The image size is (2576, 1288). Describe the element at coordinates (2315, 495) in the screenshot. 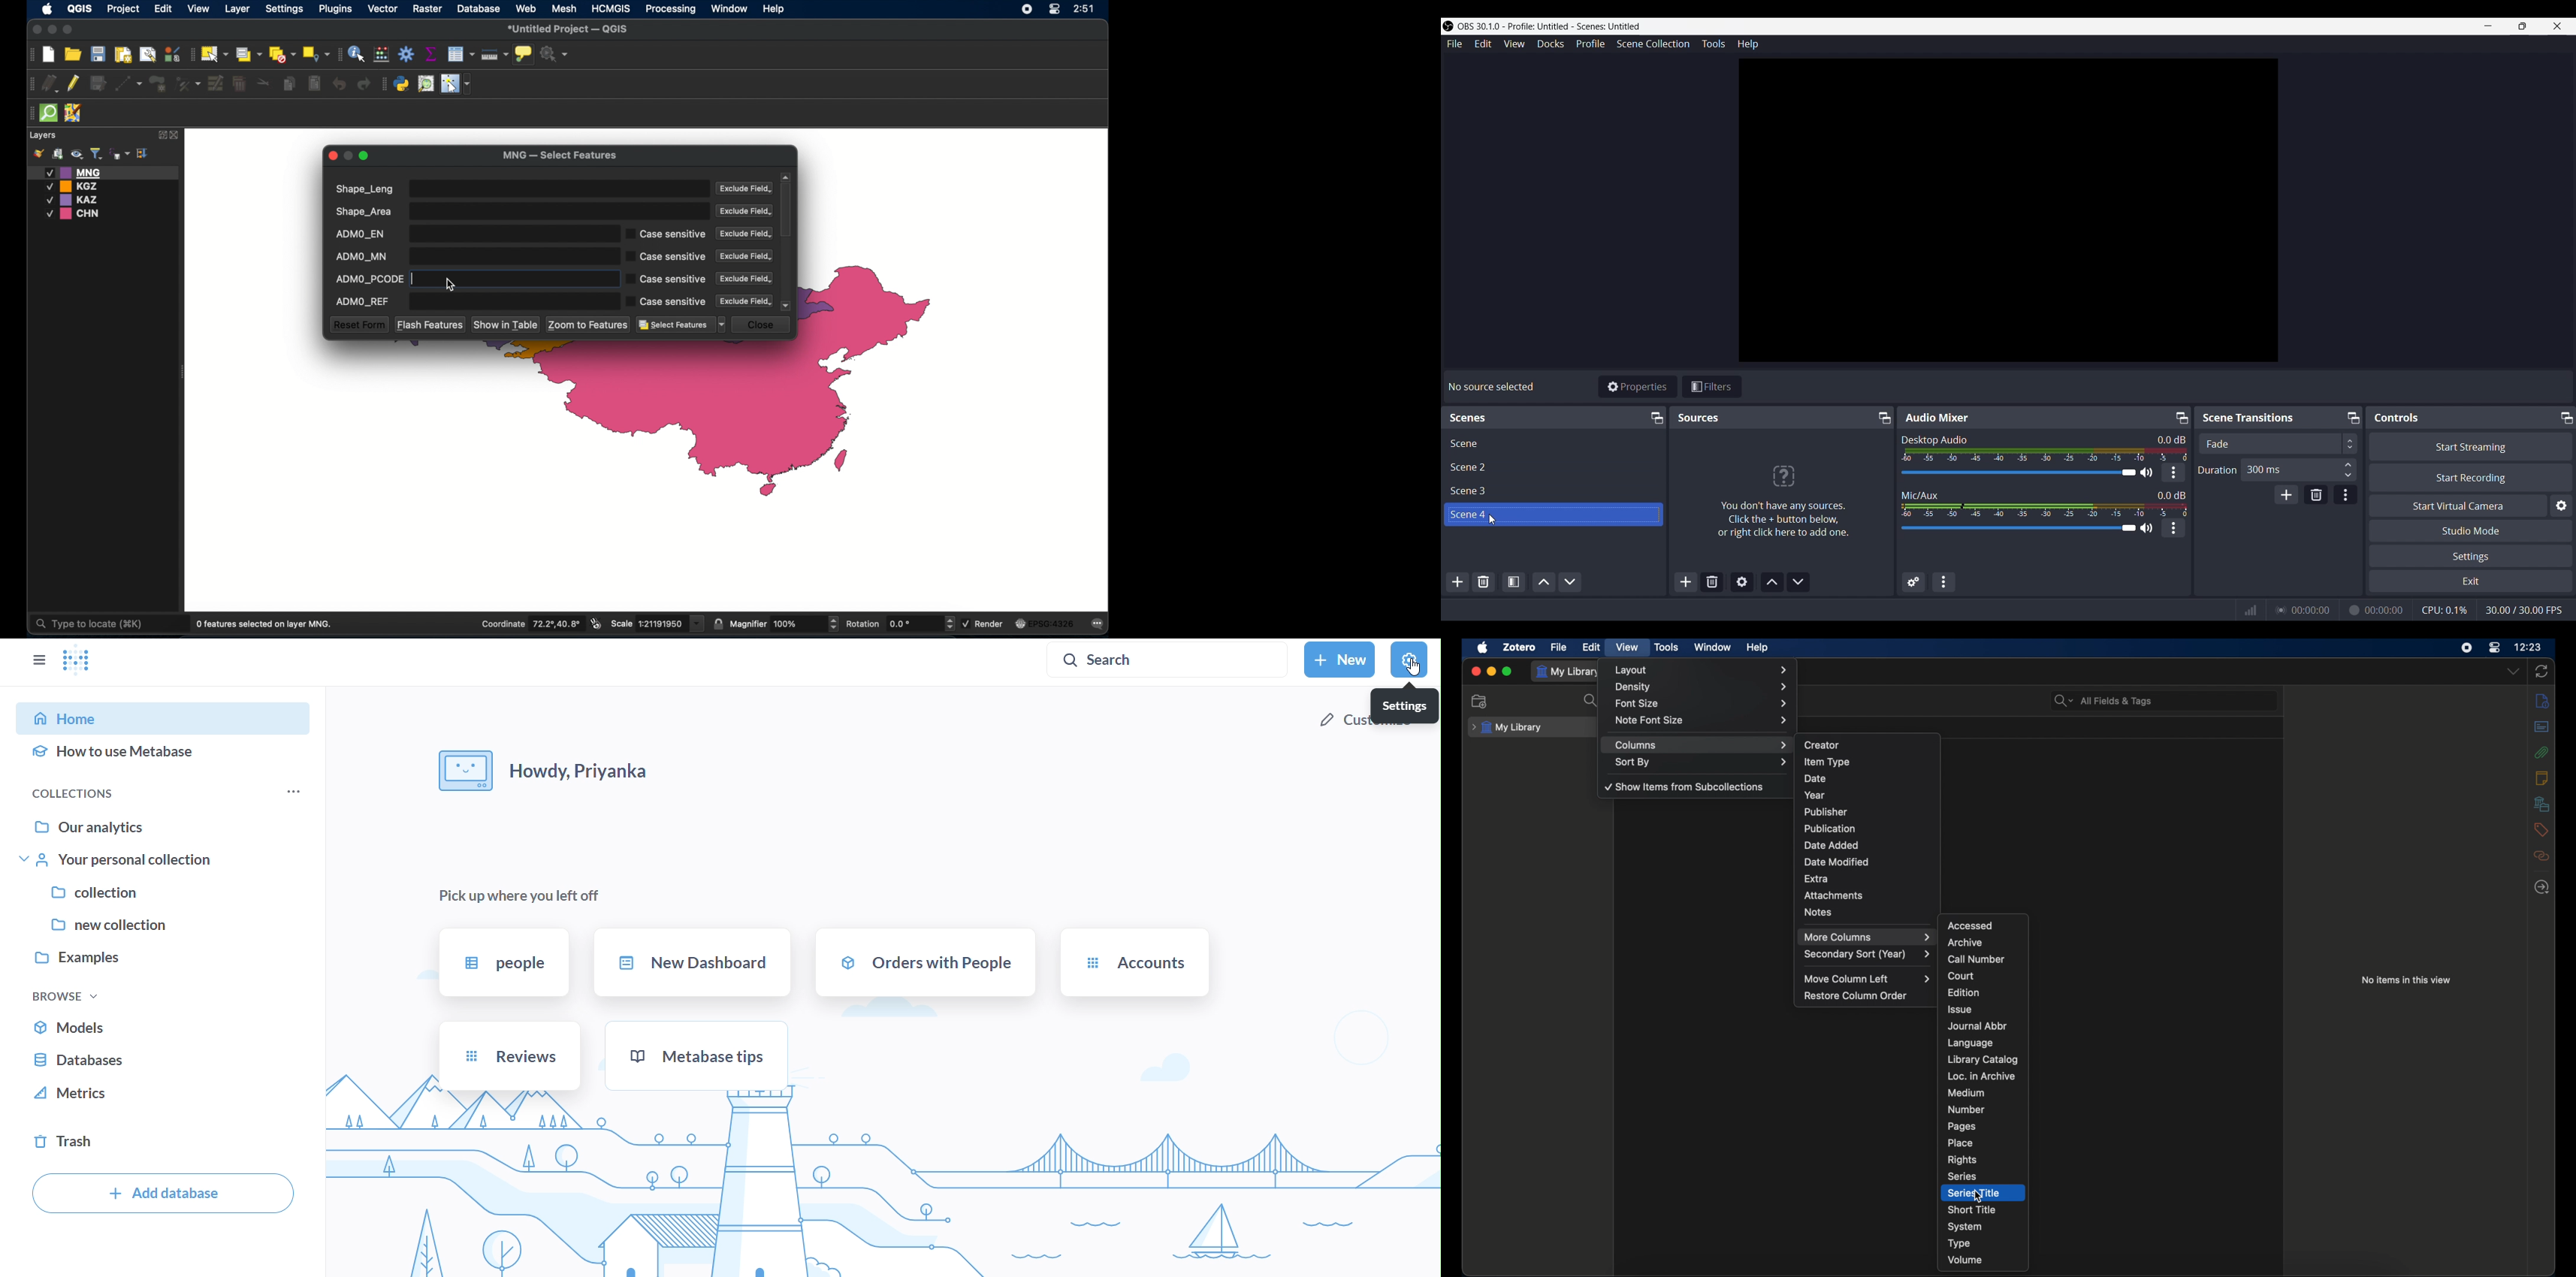

I see `Remove transition` at that location.